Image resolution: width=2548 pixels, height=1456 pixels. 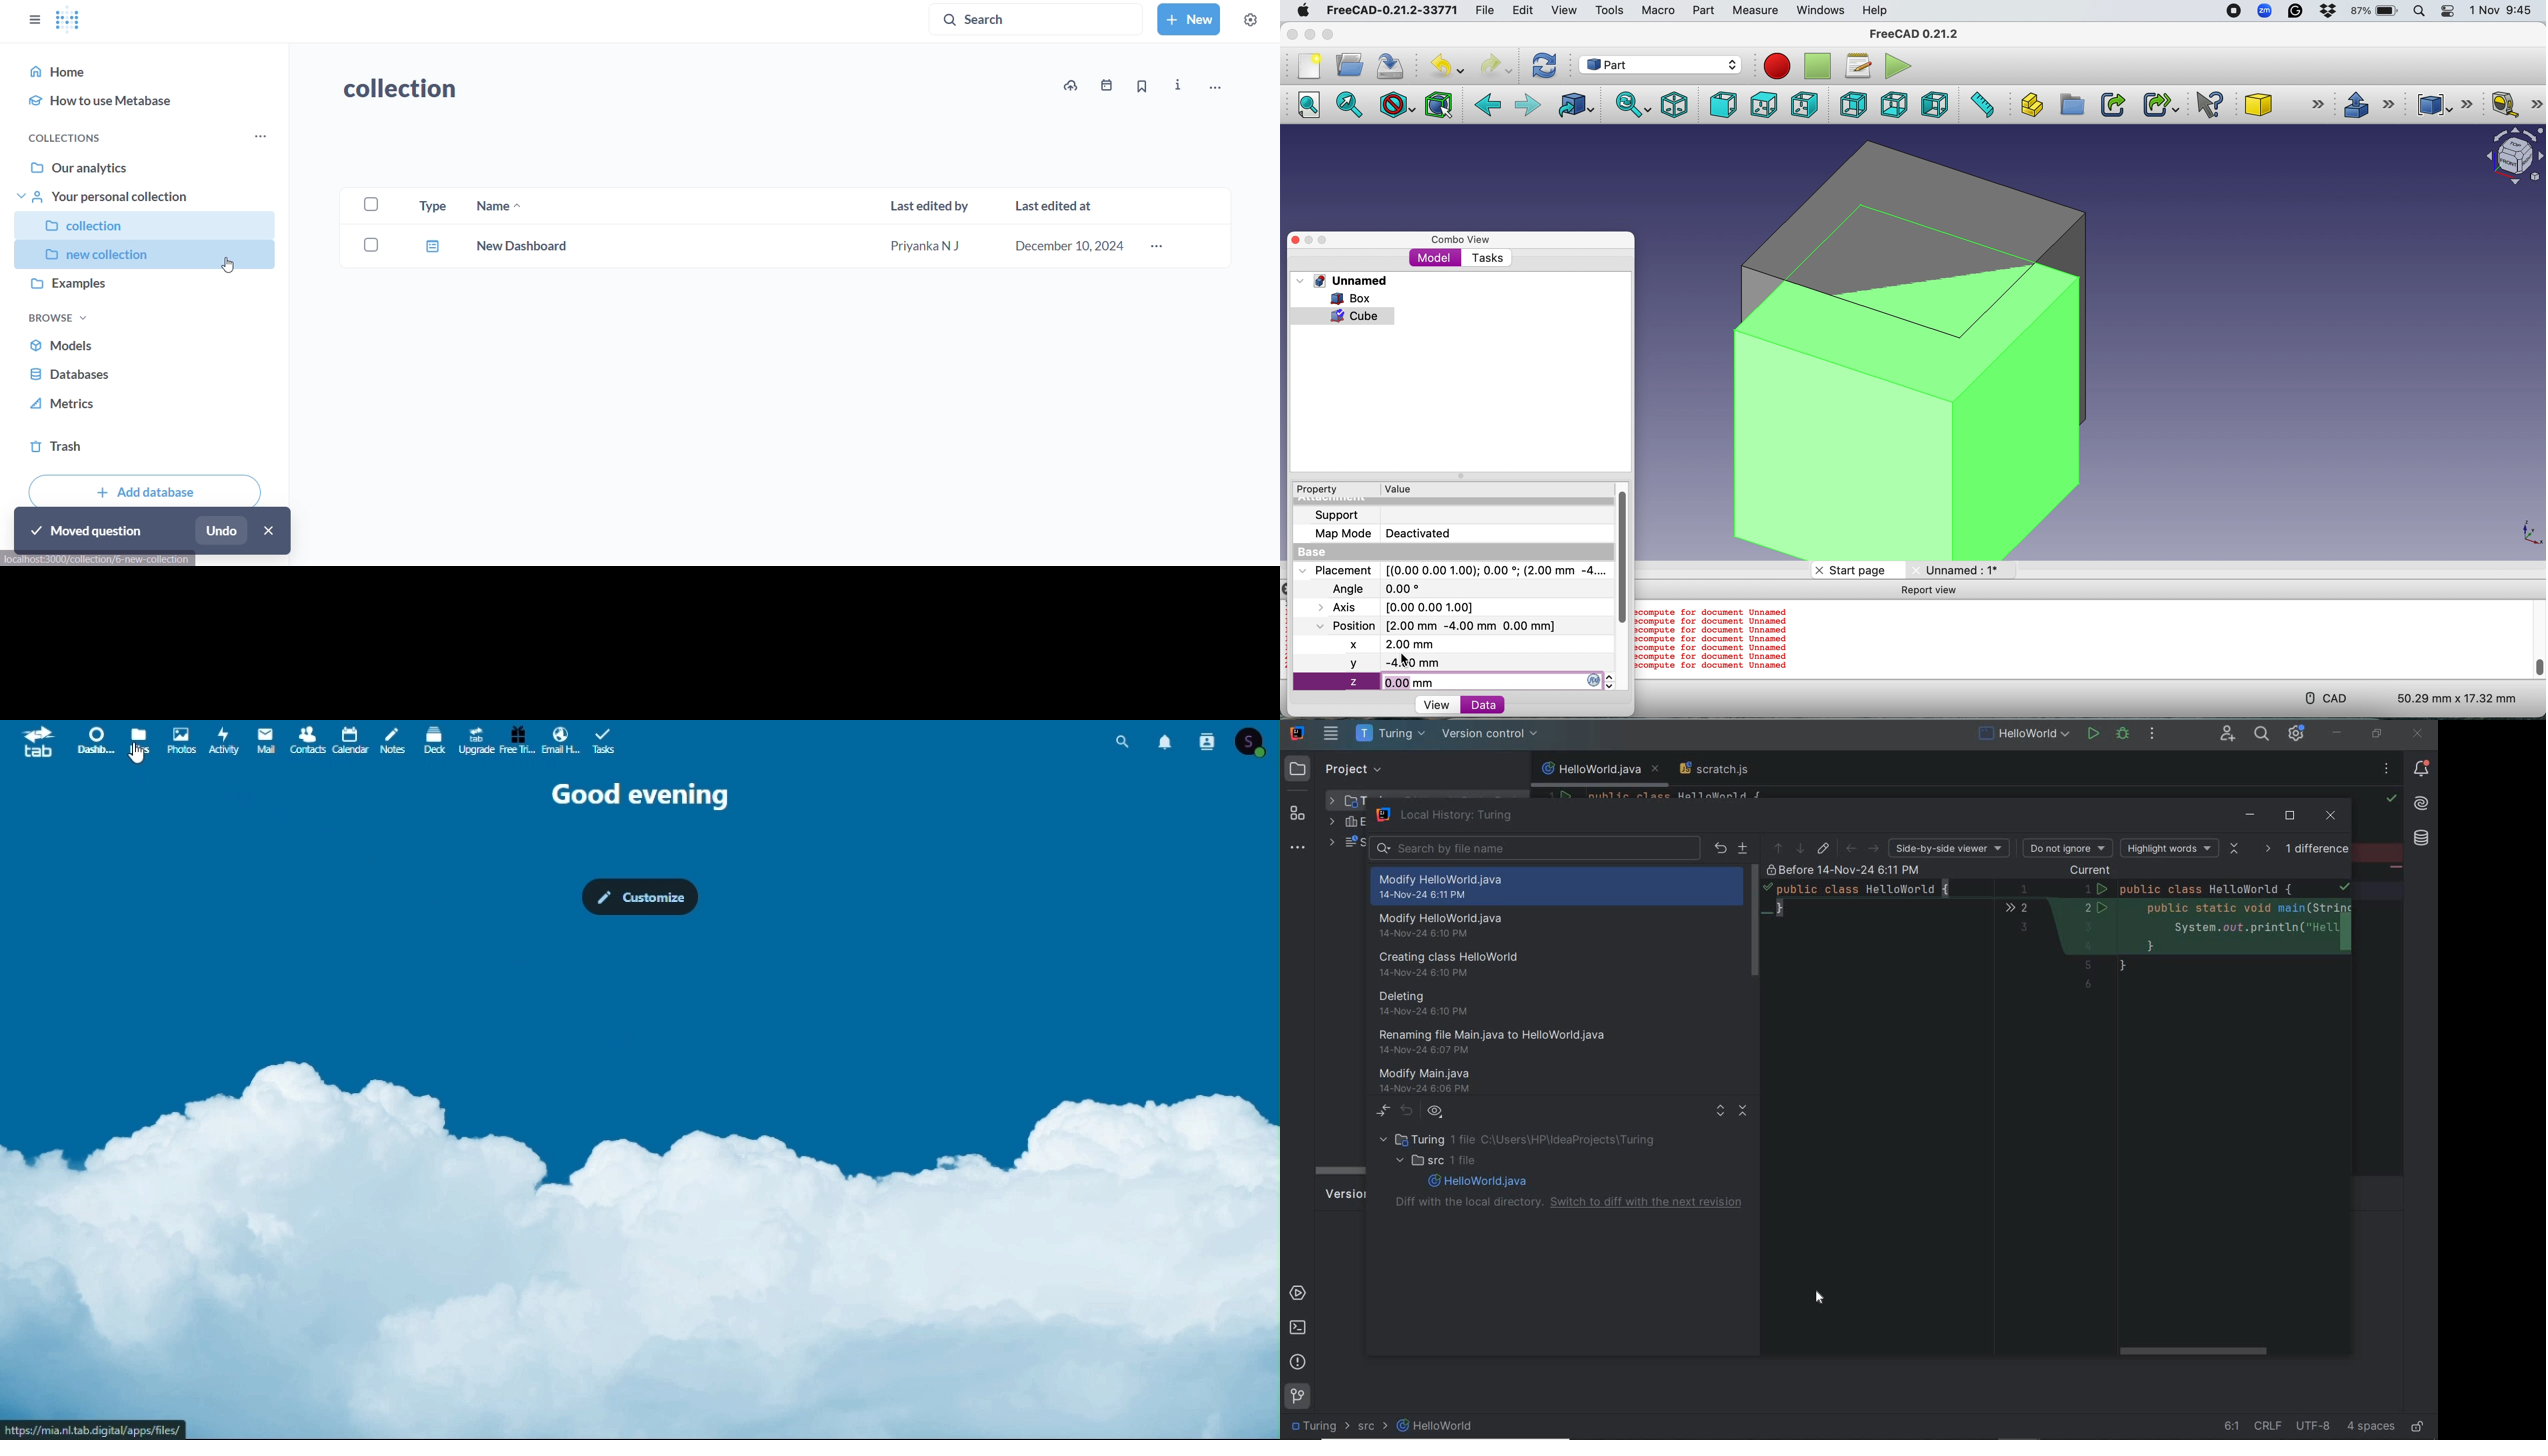 What do you see at coordinates (58, 317) in the screenshot?
I see `browse` at bounding box center [58, 317].